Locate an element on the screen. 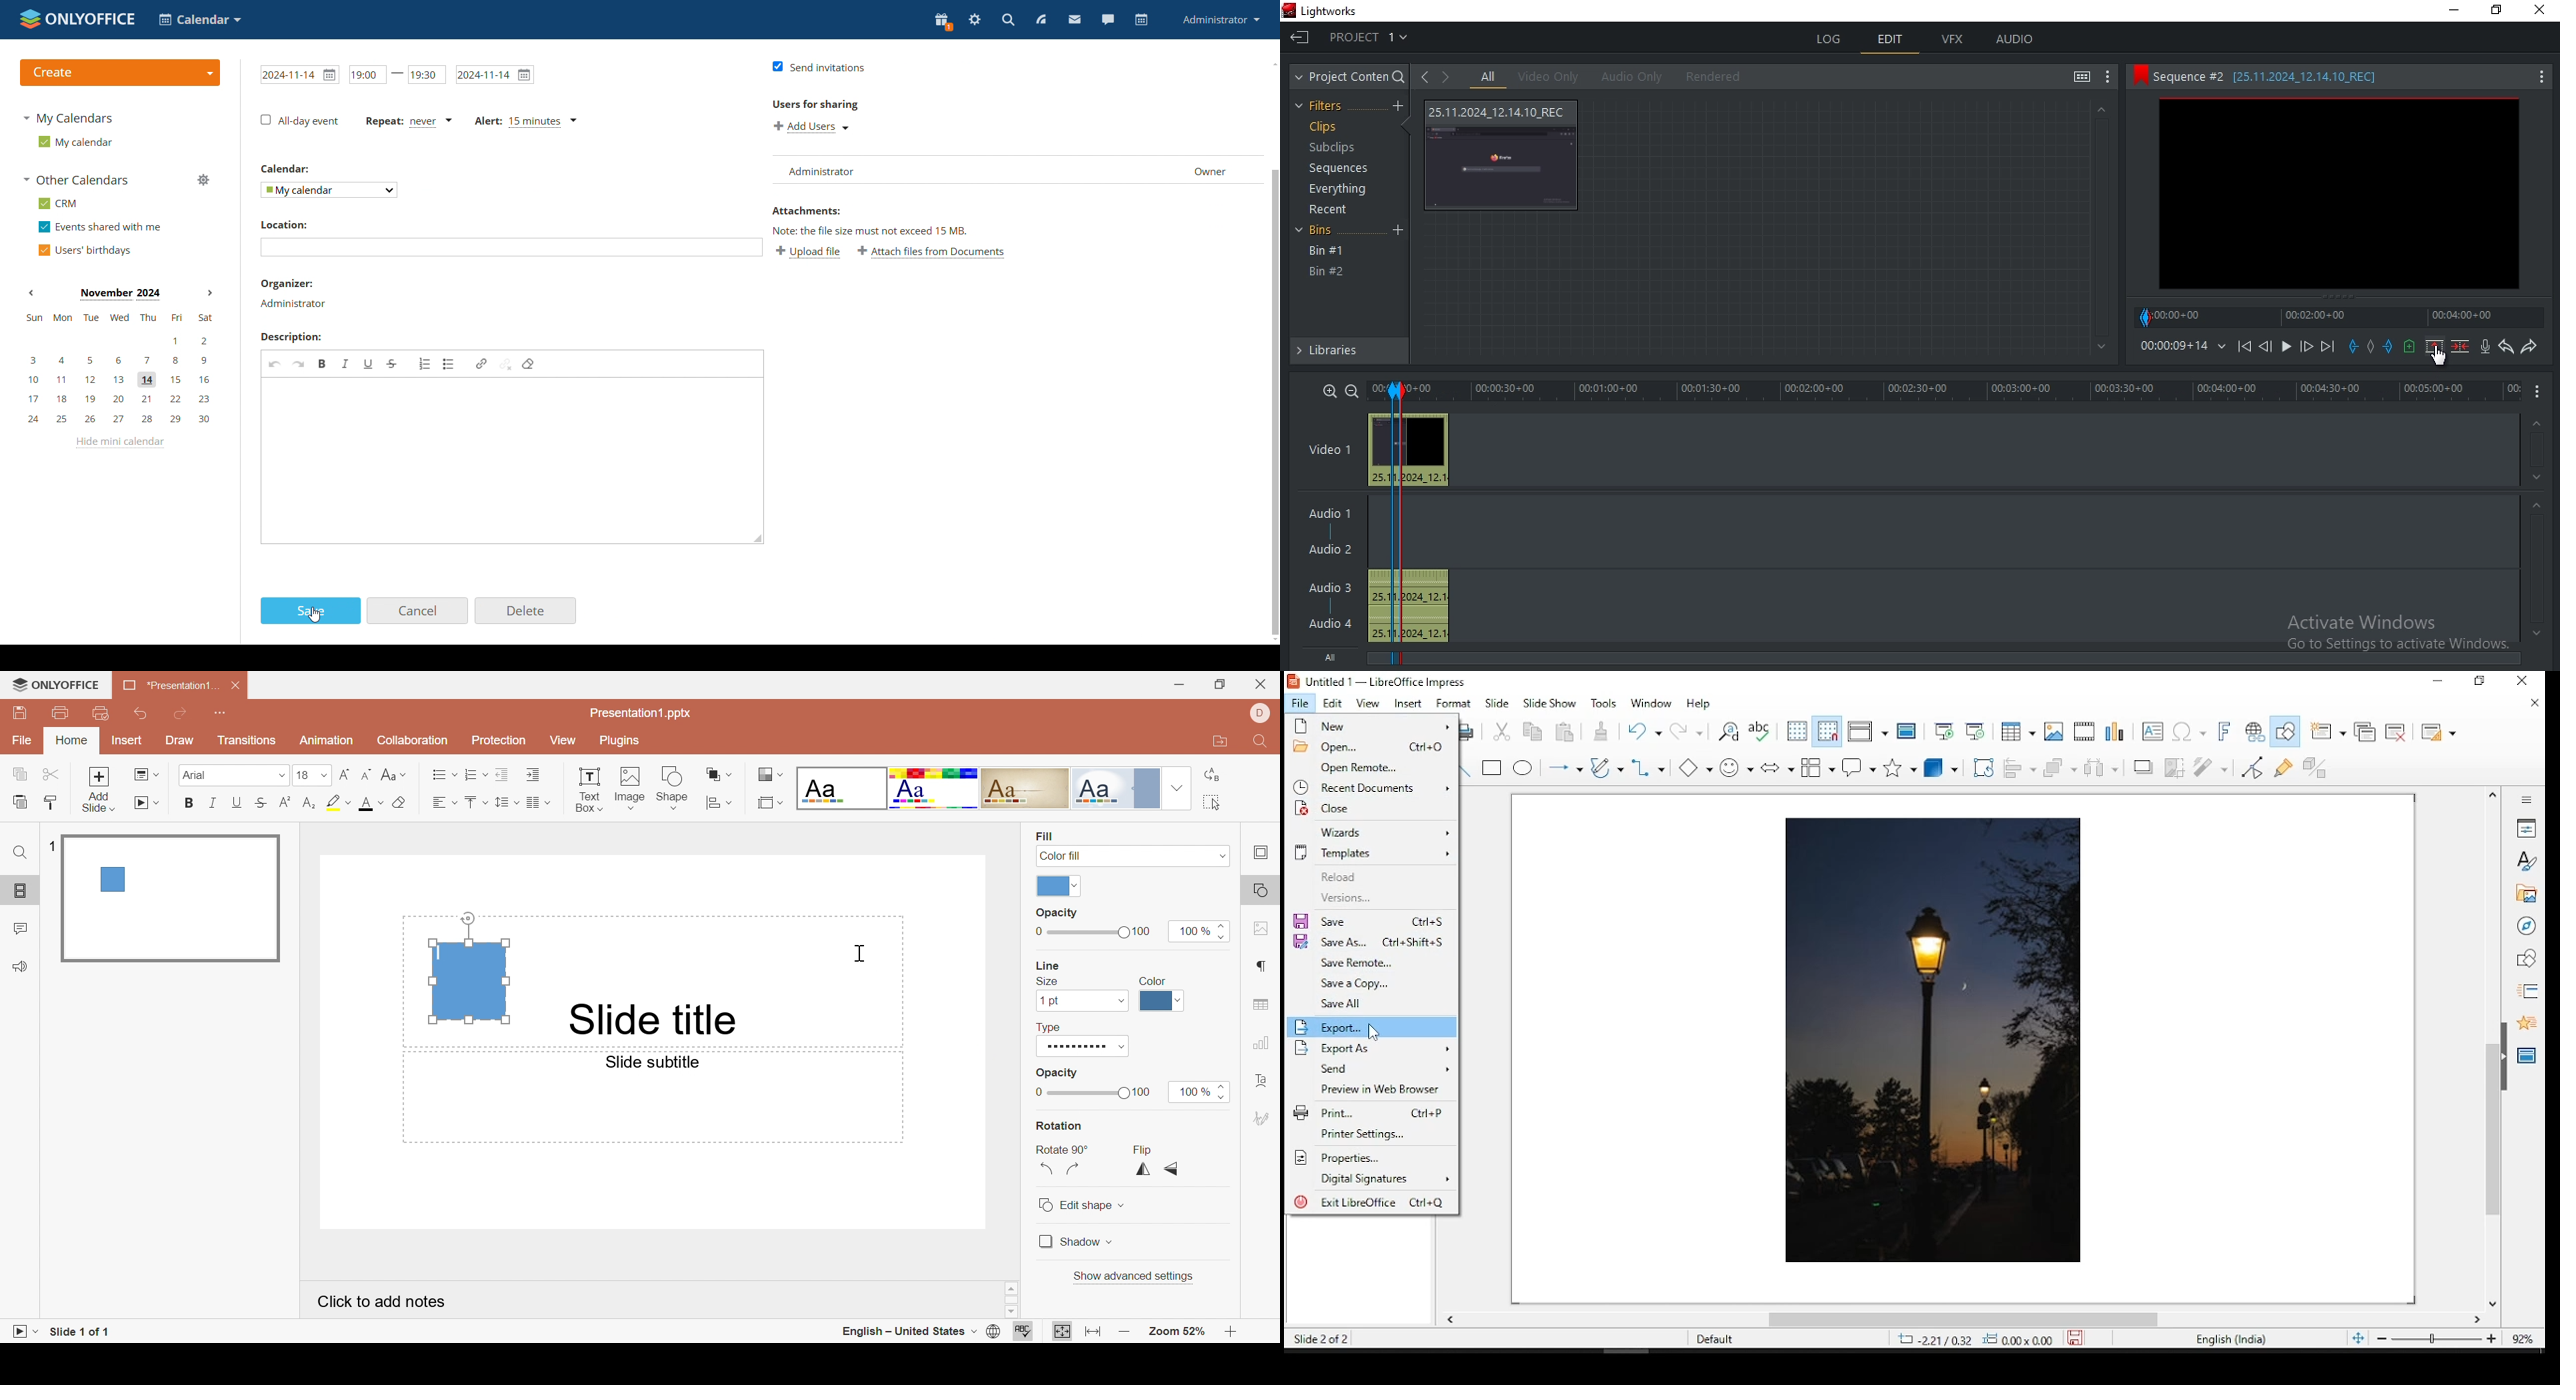 The height and width of the screenshot is (1400, 2576). attachment: is located at coordinates (799, 209).